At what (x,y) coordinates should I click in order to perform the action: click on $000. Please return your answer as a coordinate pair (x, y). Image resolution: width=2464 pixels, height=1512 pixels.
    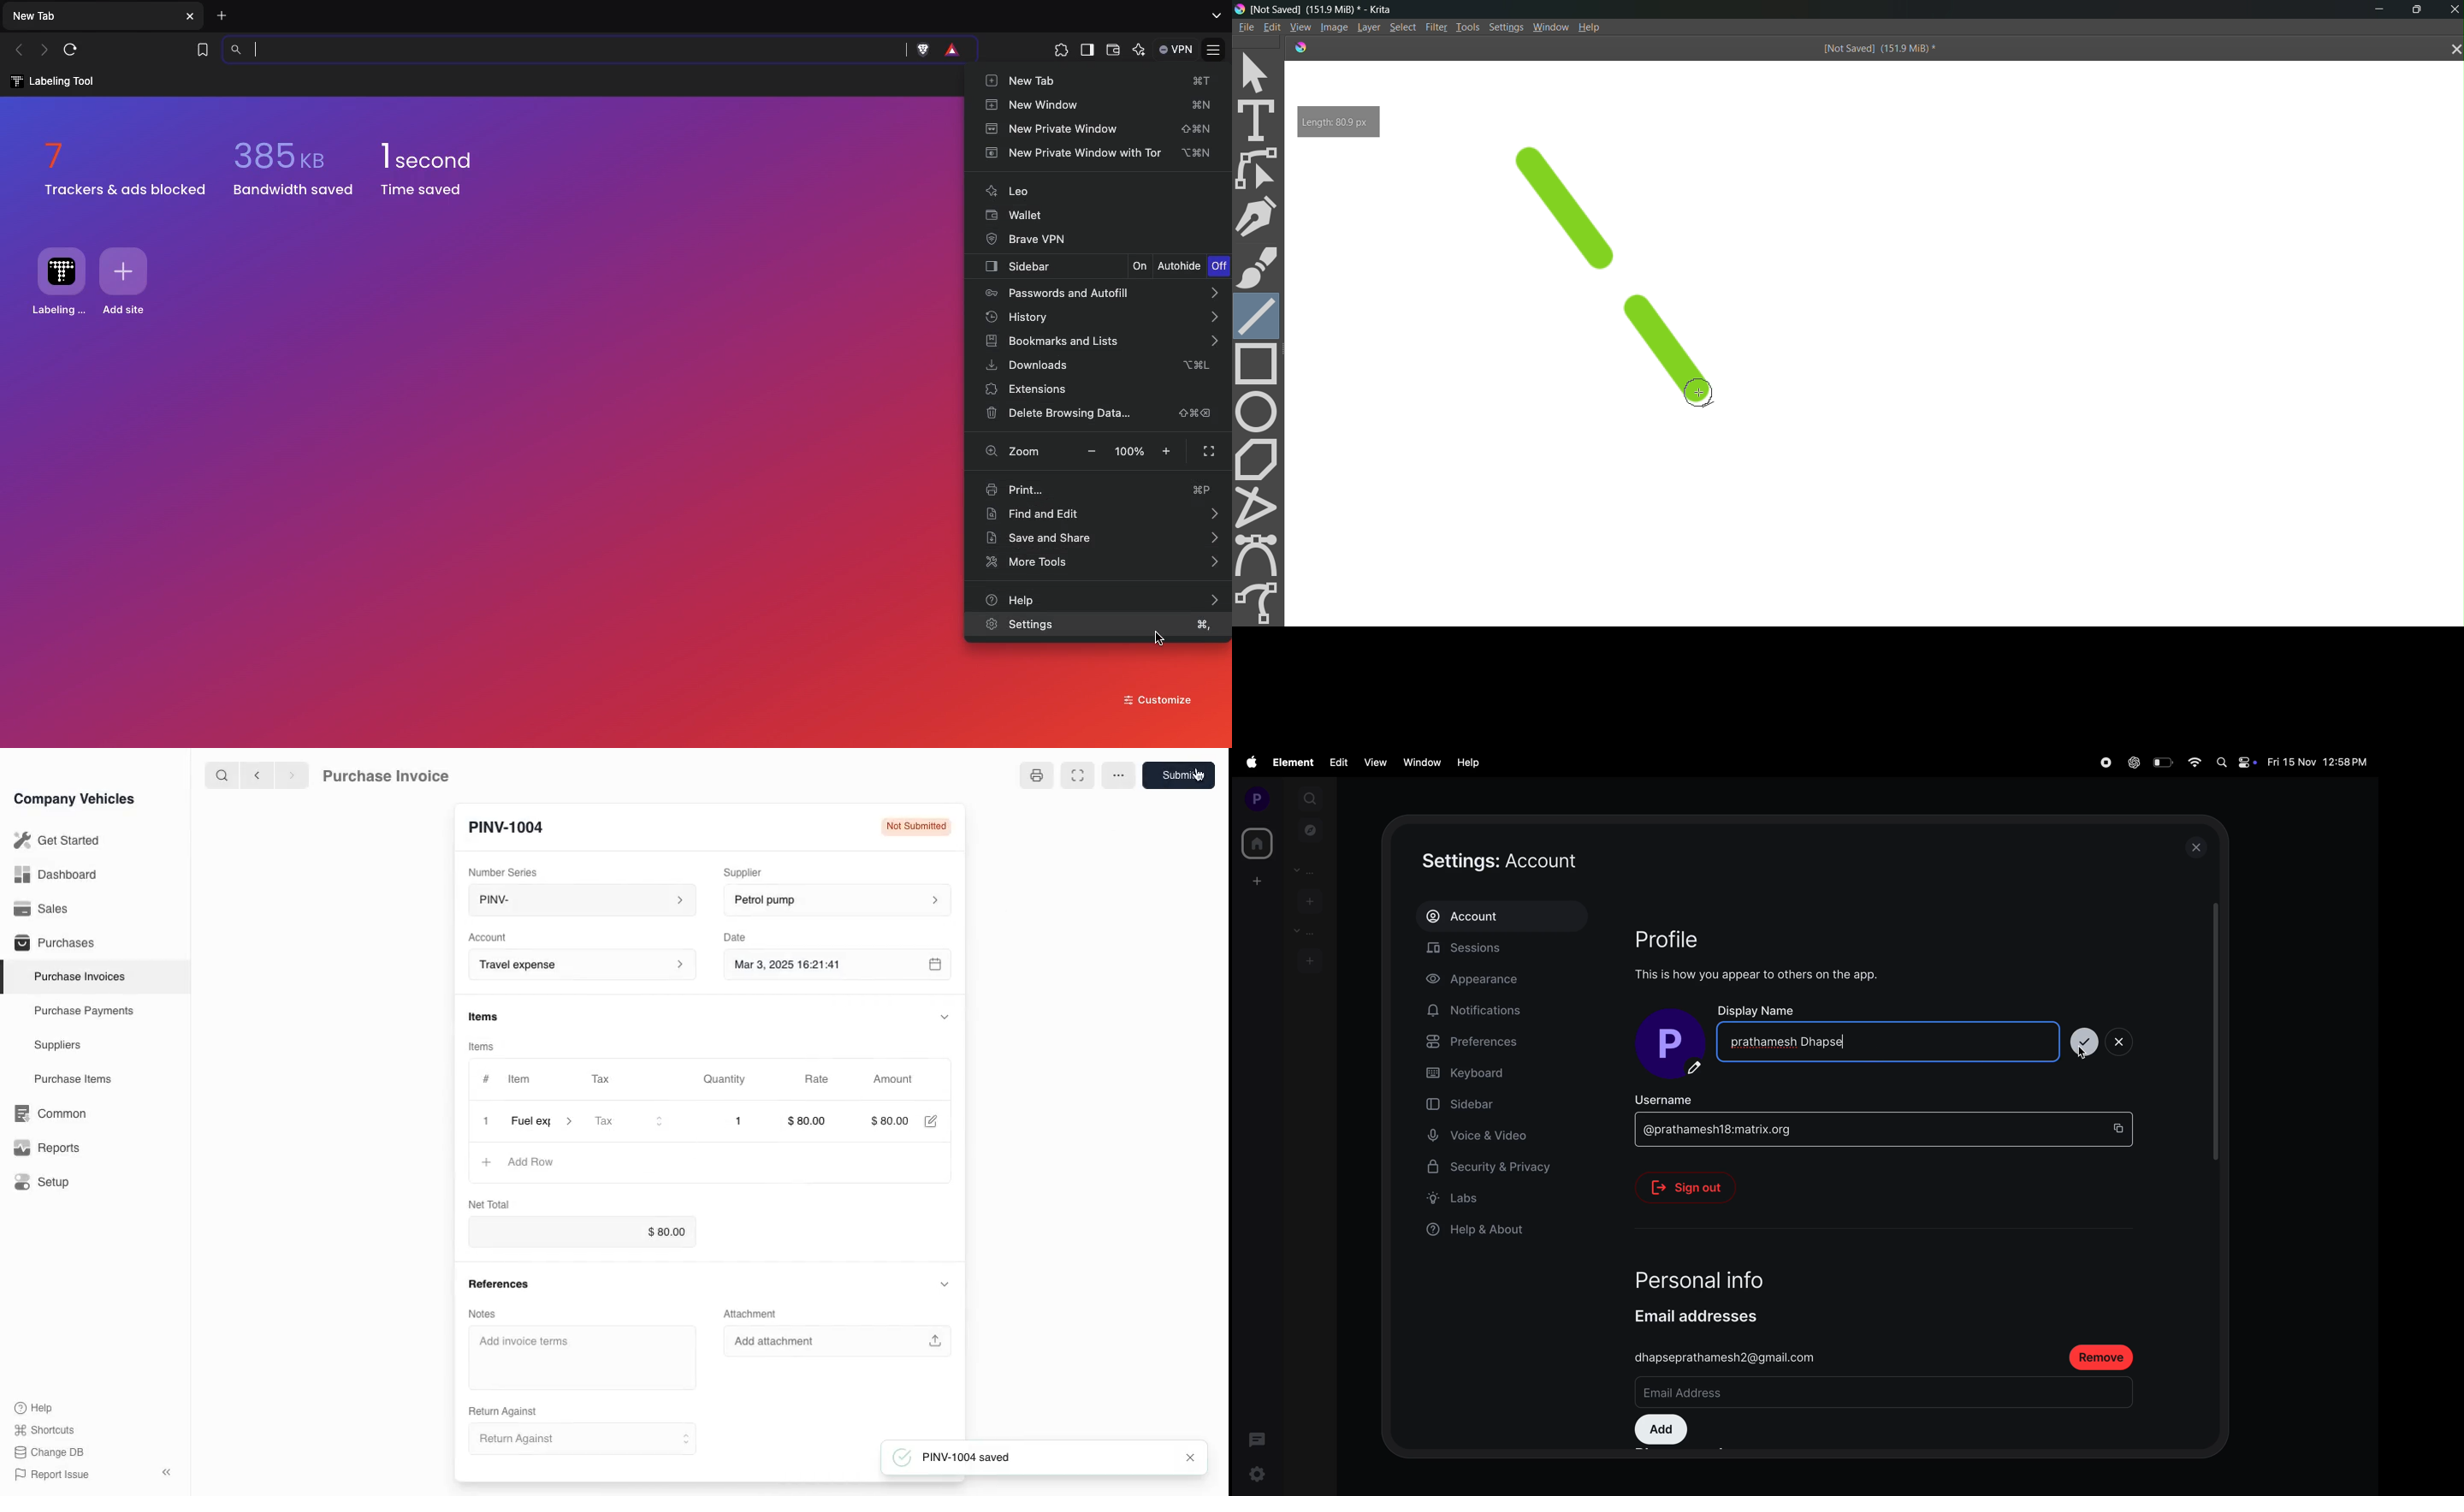
    Looking at the image, I should click on (893, 1122).